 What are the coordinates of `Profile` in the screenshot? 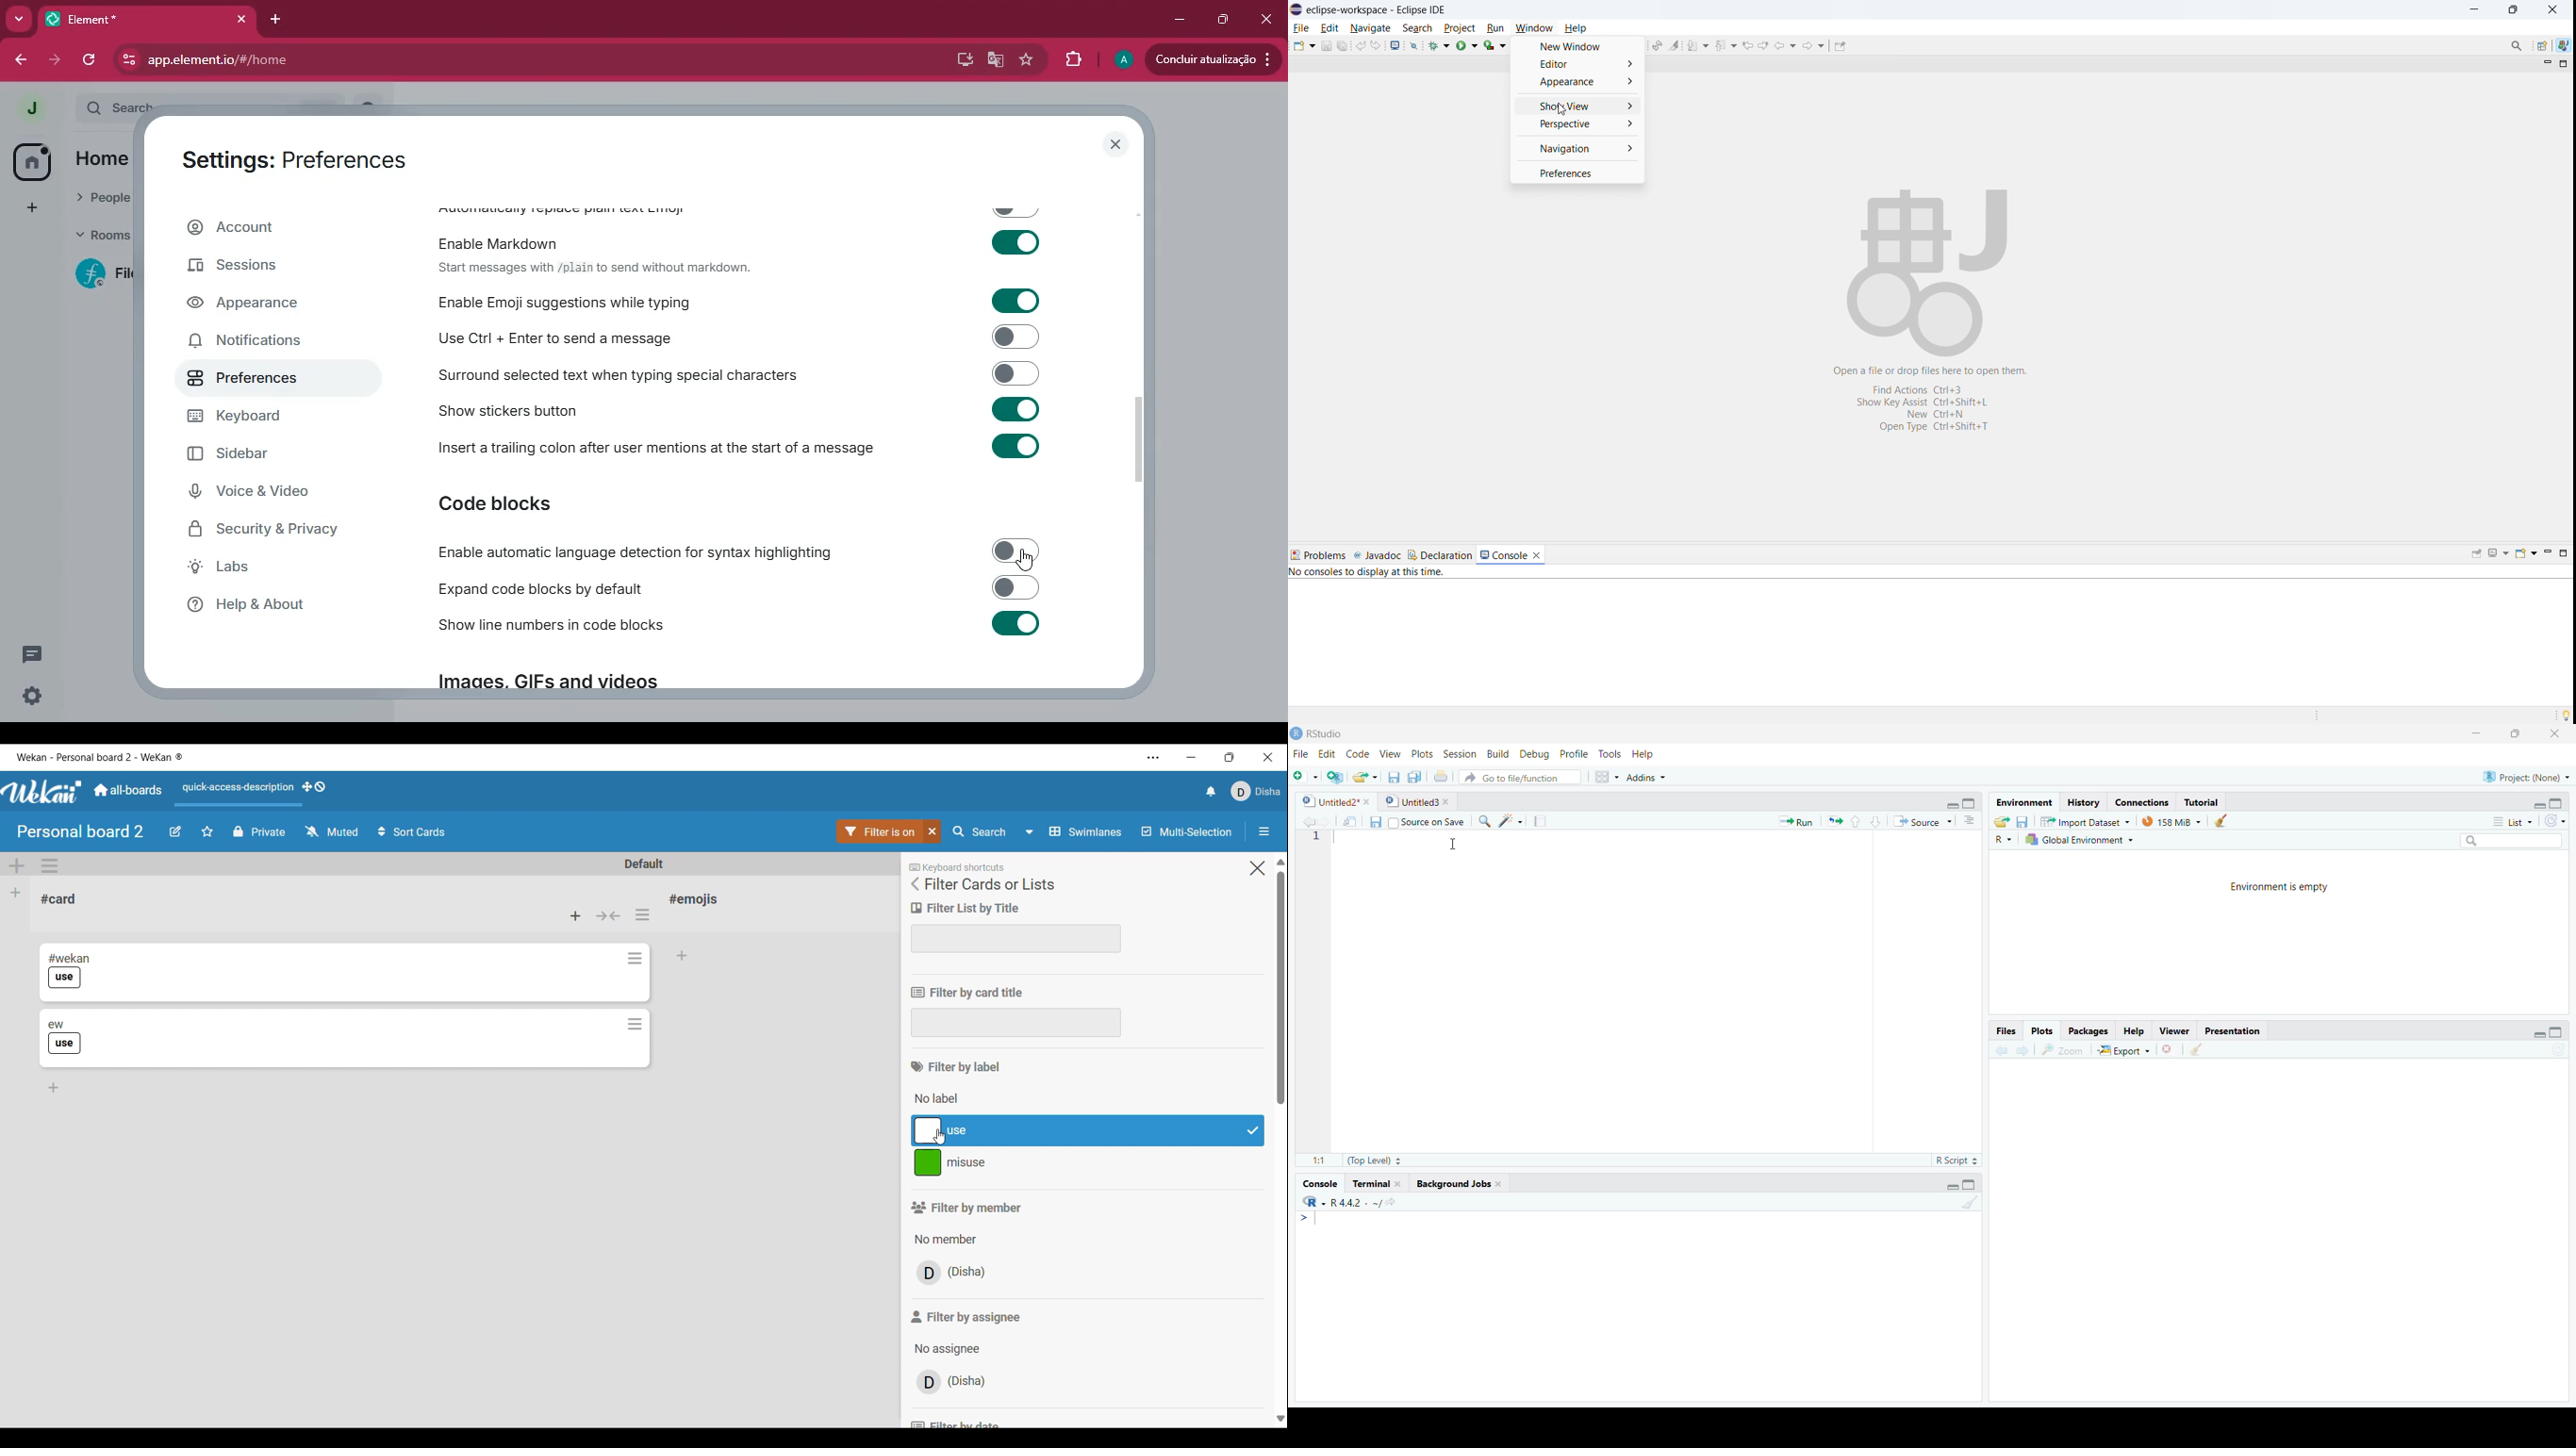 It's located at (1572, 754).